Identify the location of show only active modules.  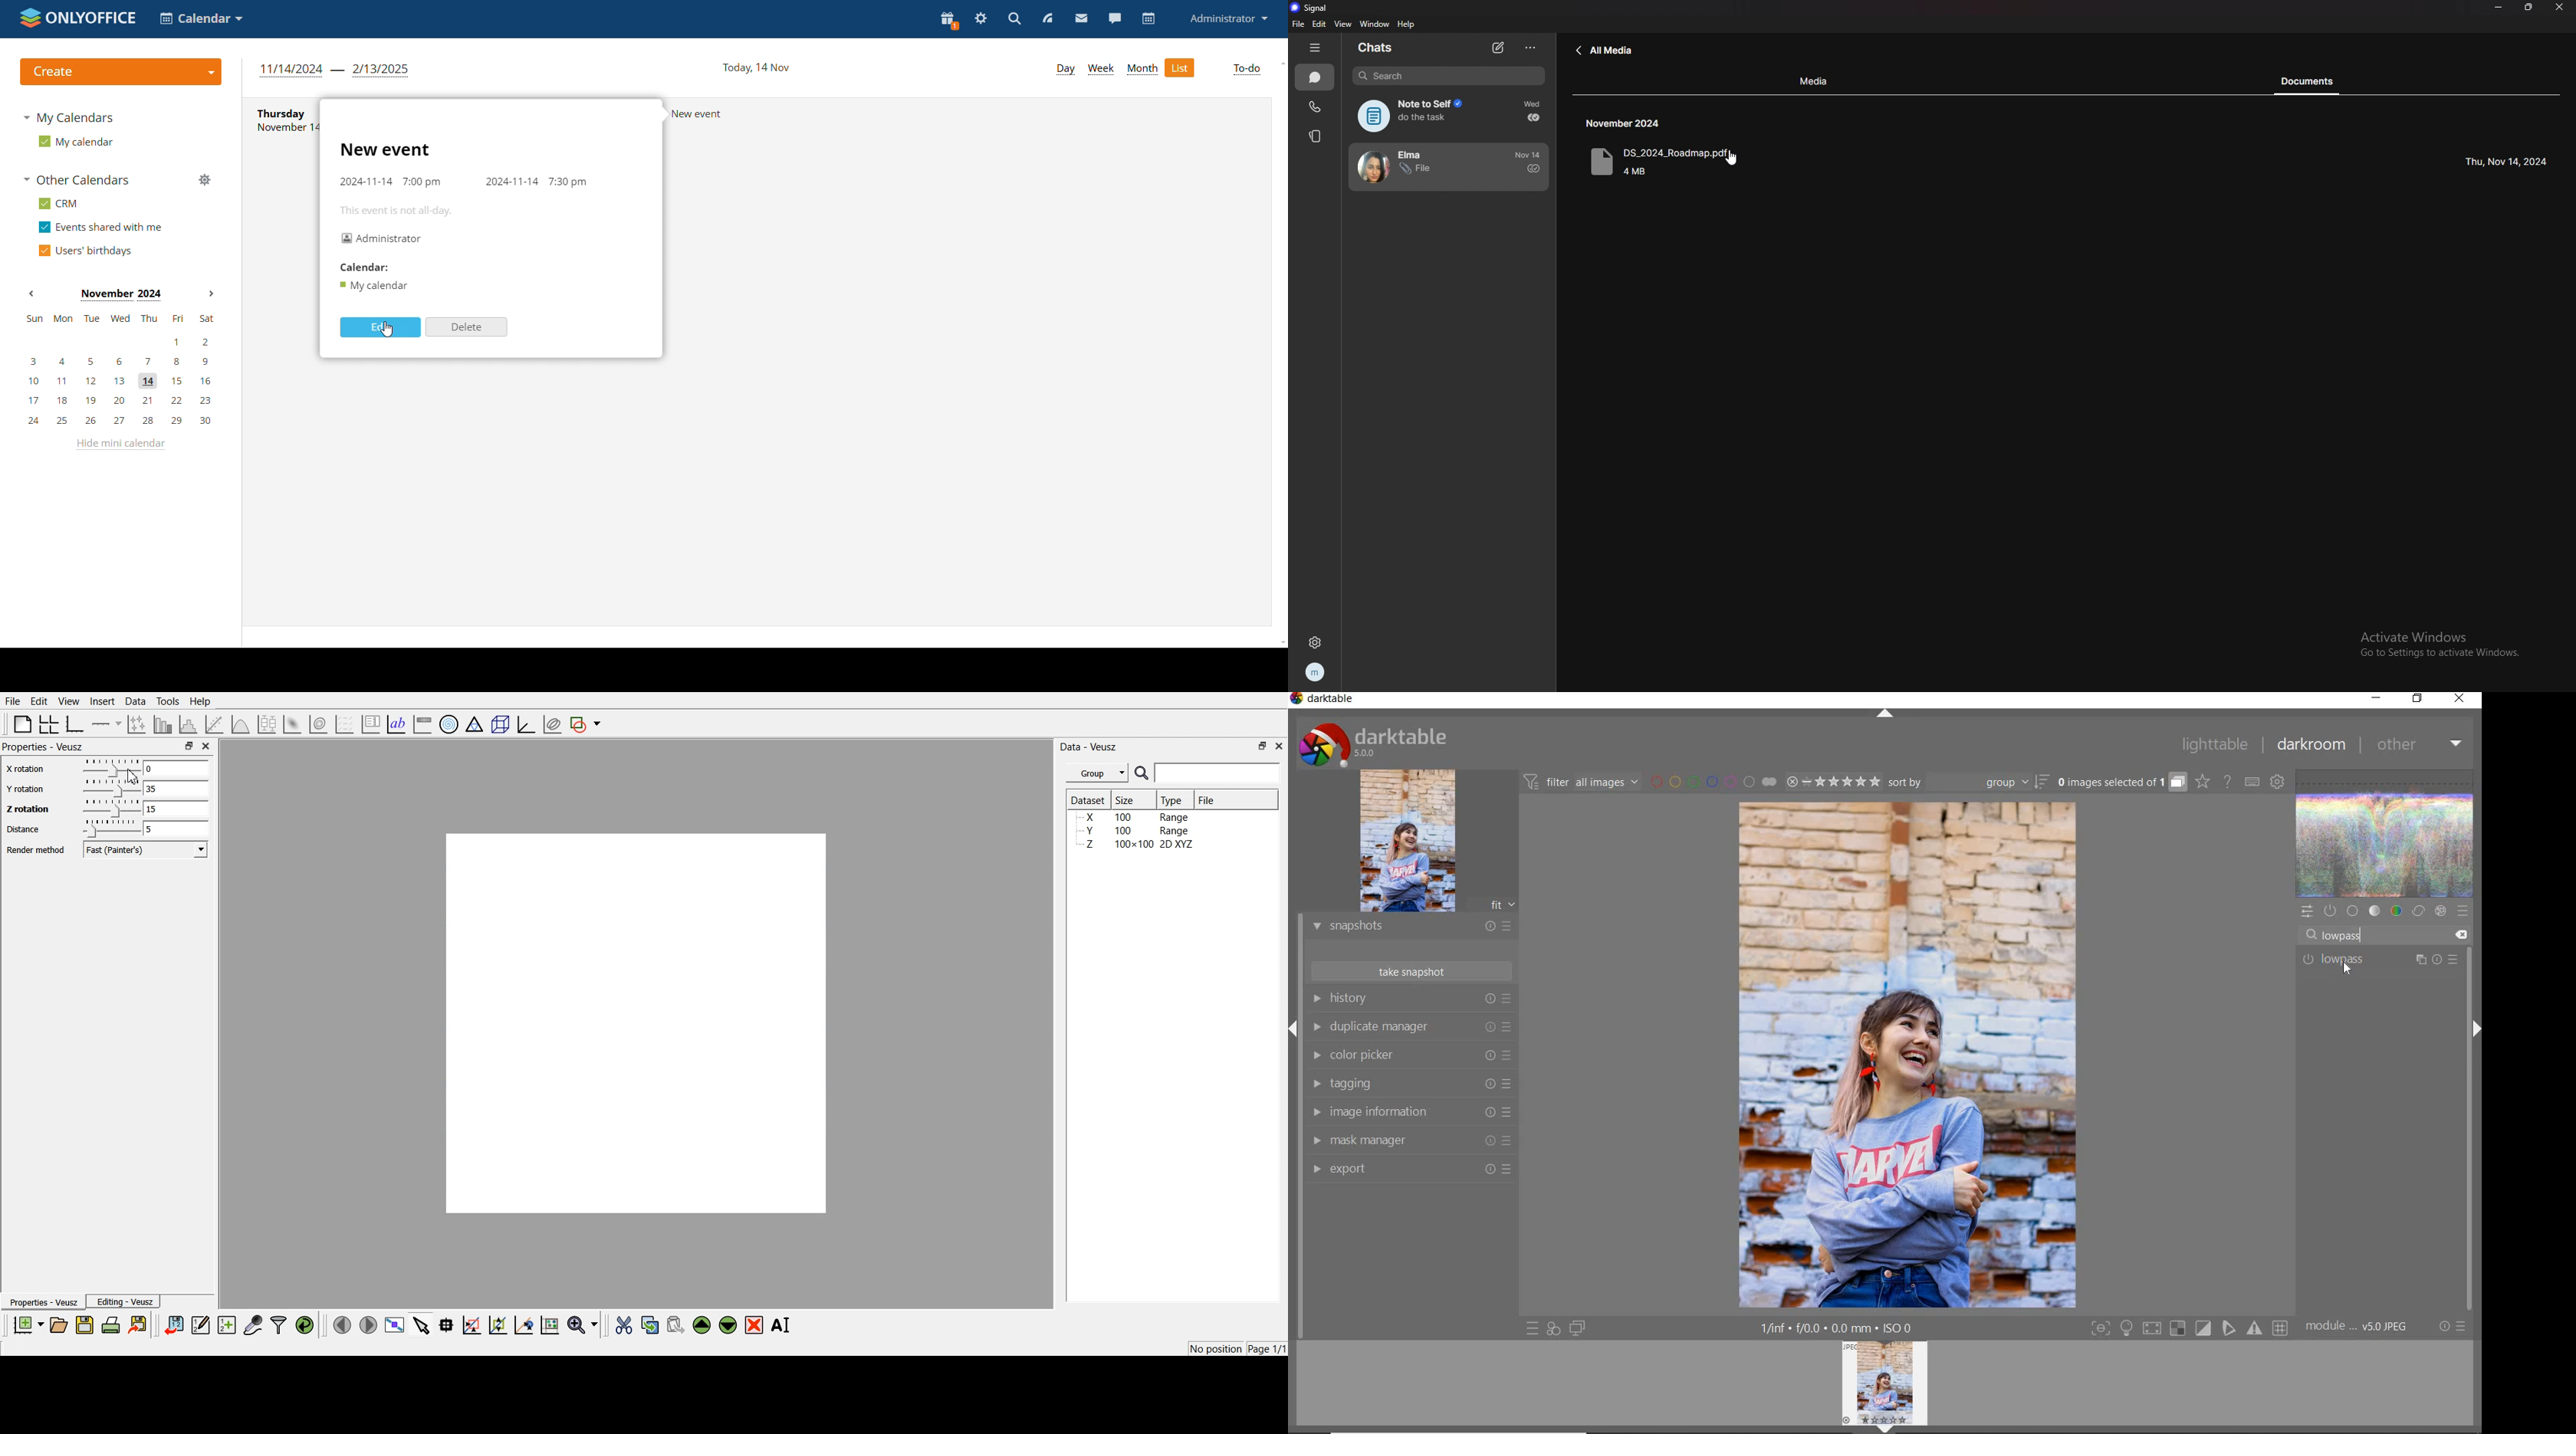
(2331, 912).